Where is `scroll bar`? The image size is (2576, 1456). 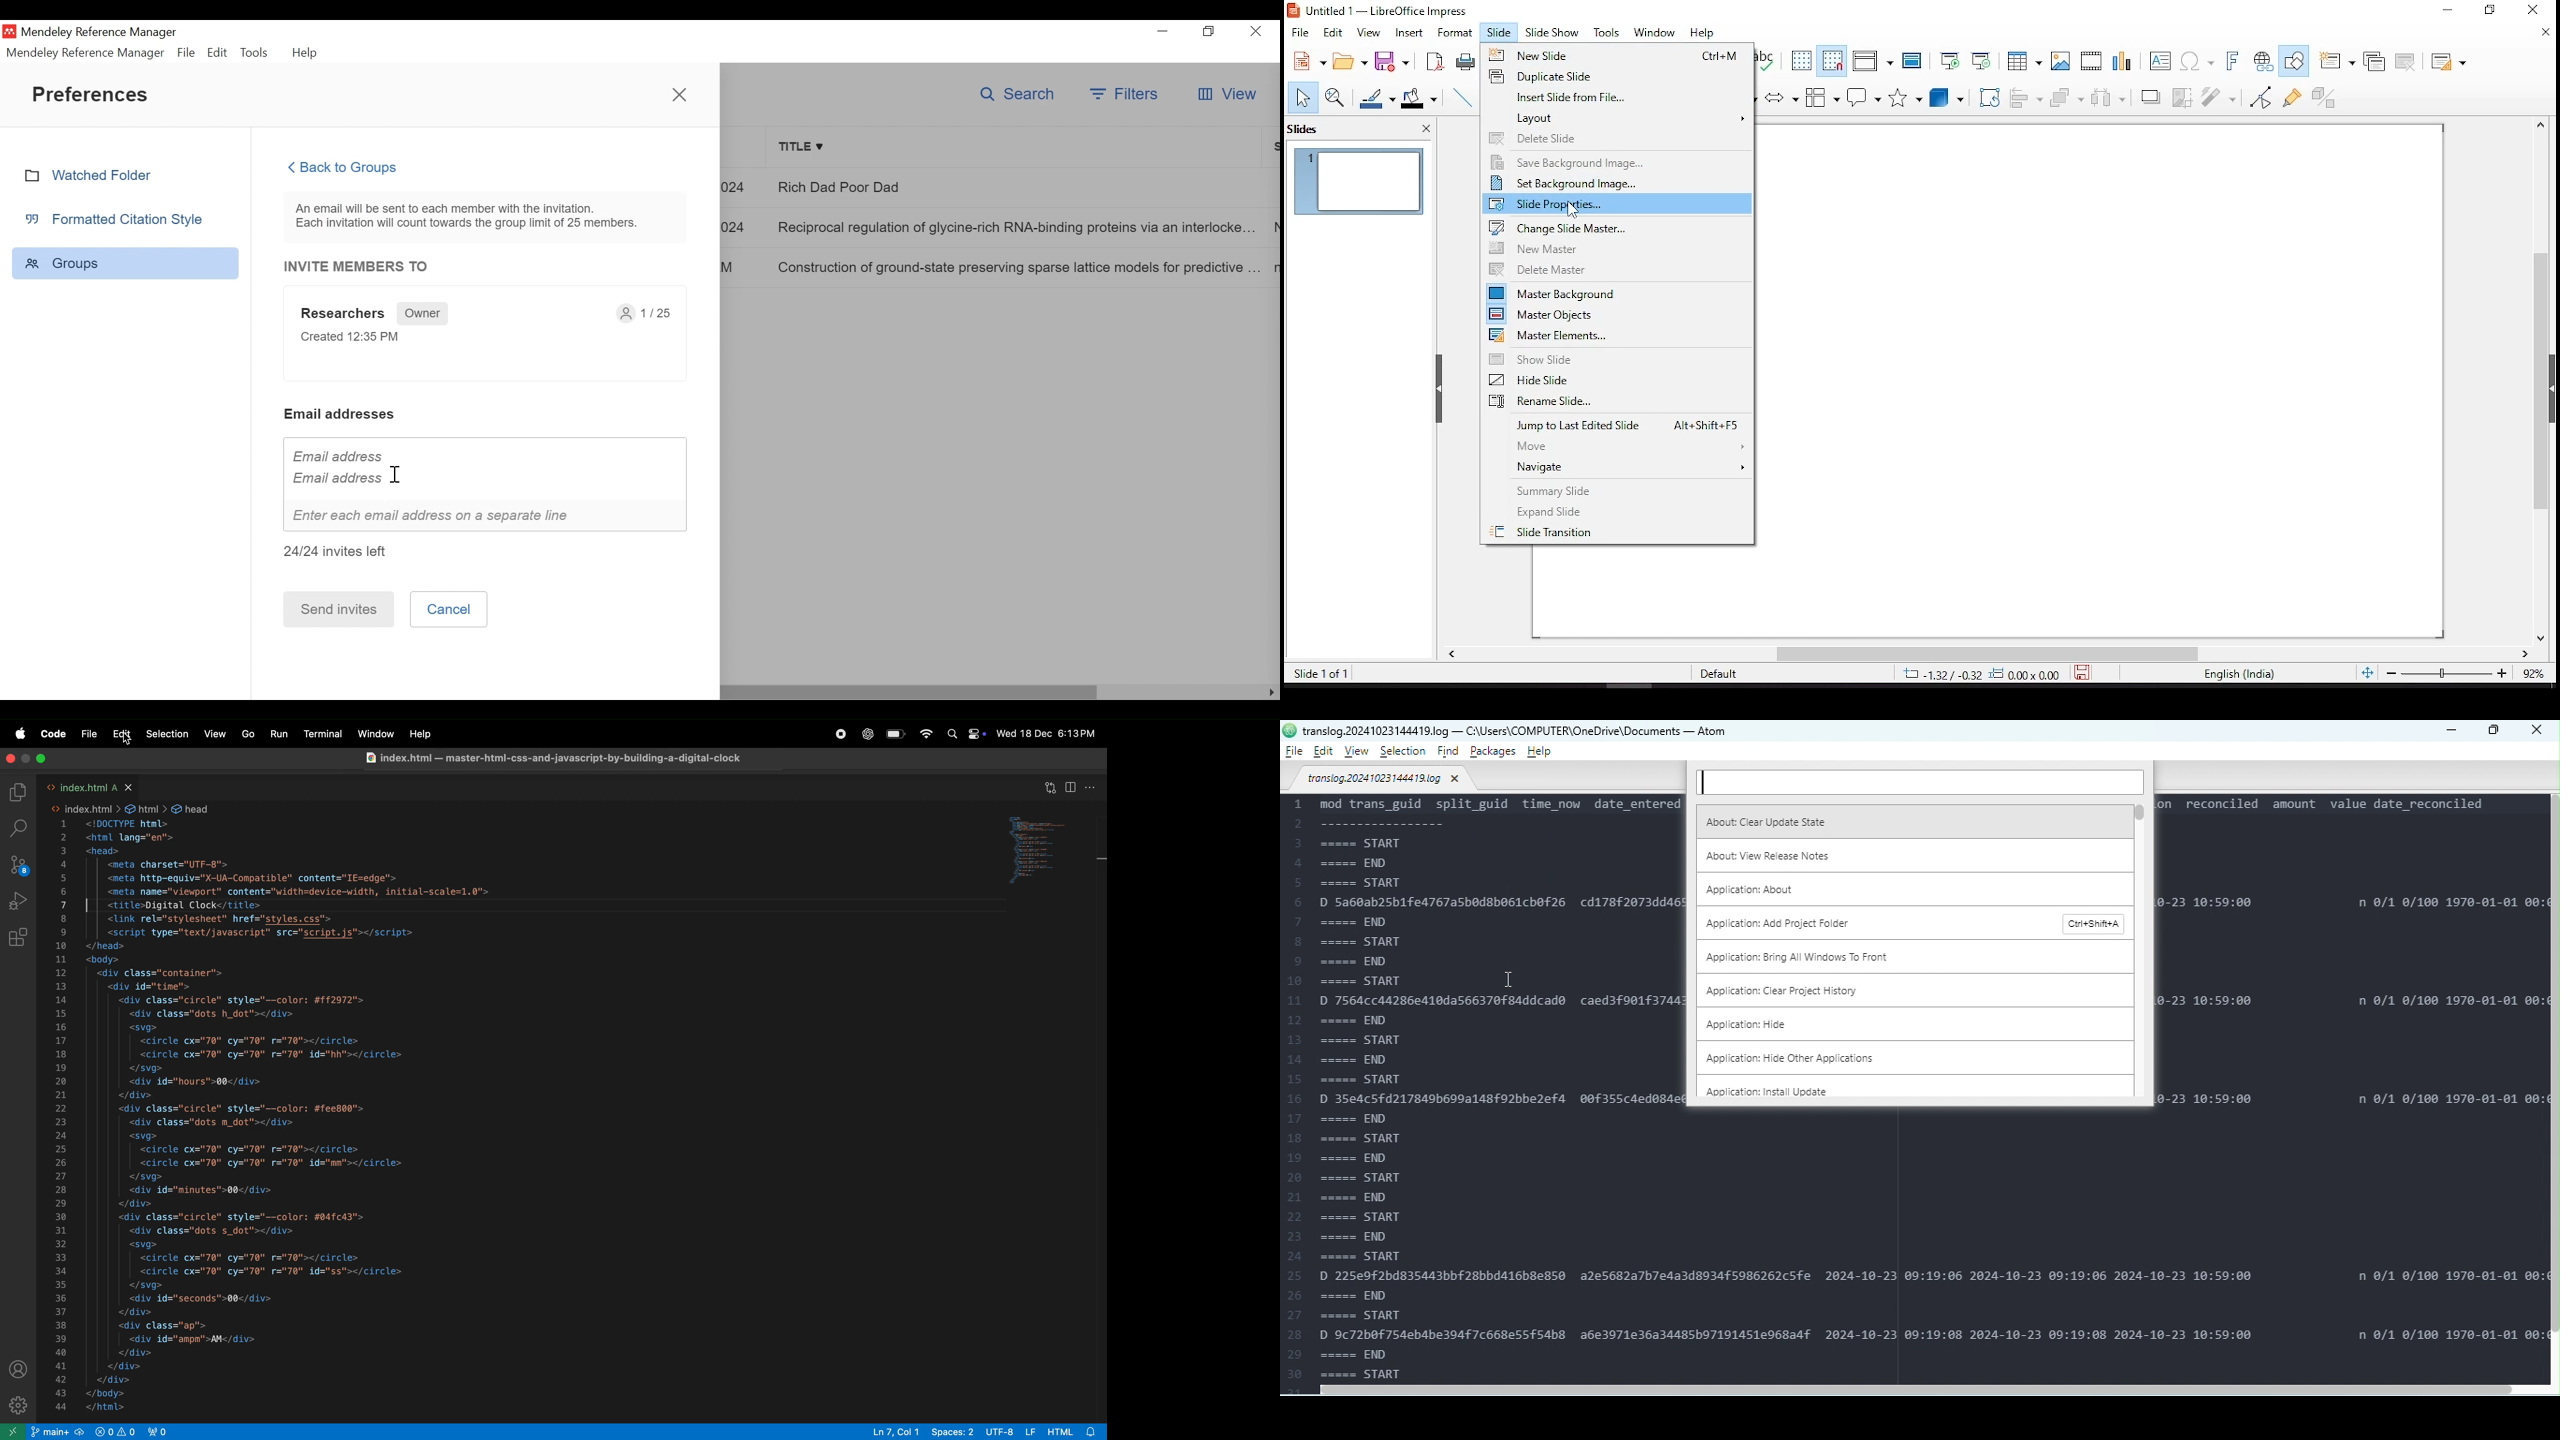 scroll bar is located at coordinates (2548, 380).